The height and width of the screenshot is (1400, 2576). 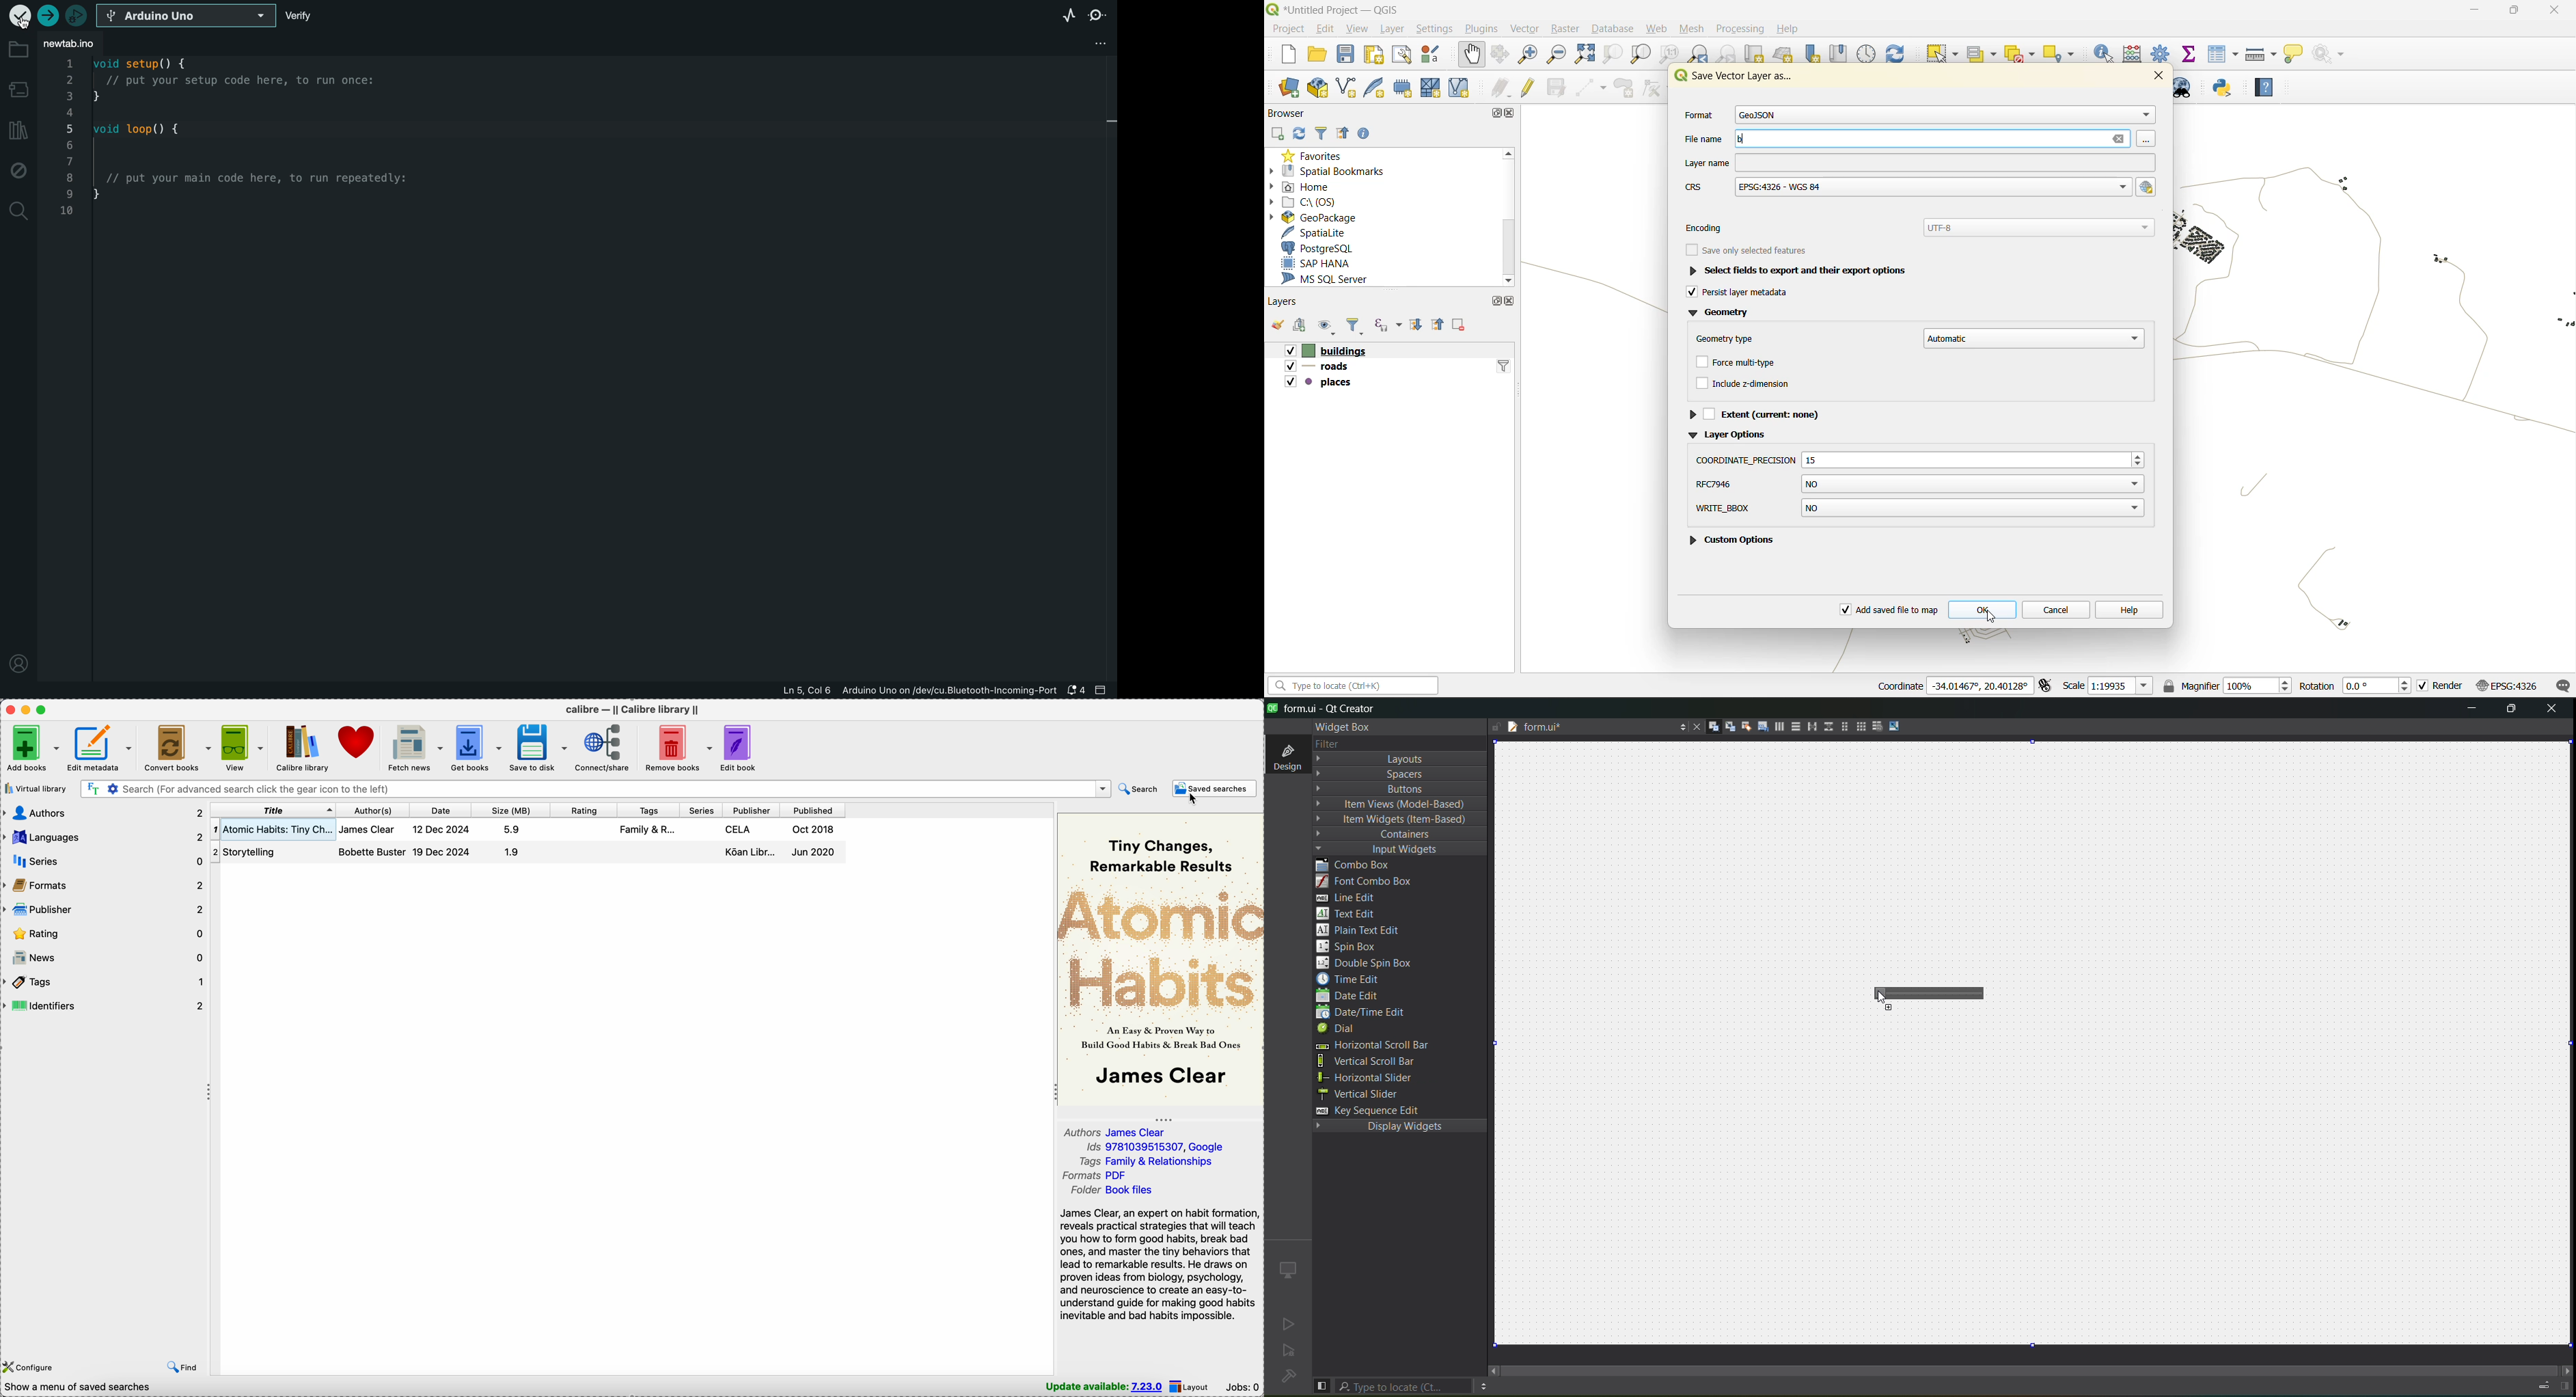 What do you see at coordinates (1276, 326) in the screenshot?
I see `open` at bounding box center [1276, 326].